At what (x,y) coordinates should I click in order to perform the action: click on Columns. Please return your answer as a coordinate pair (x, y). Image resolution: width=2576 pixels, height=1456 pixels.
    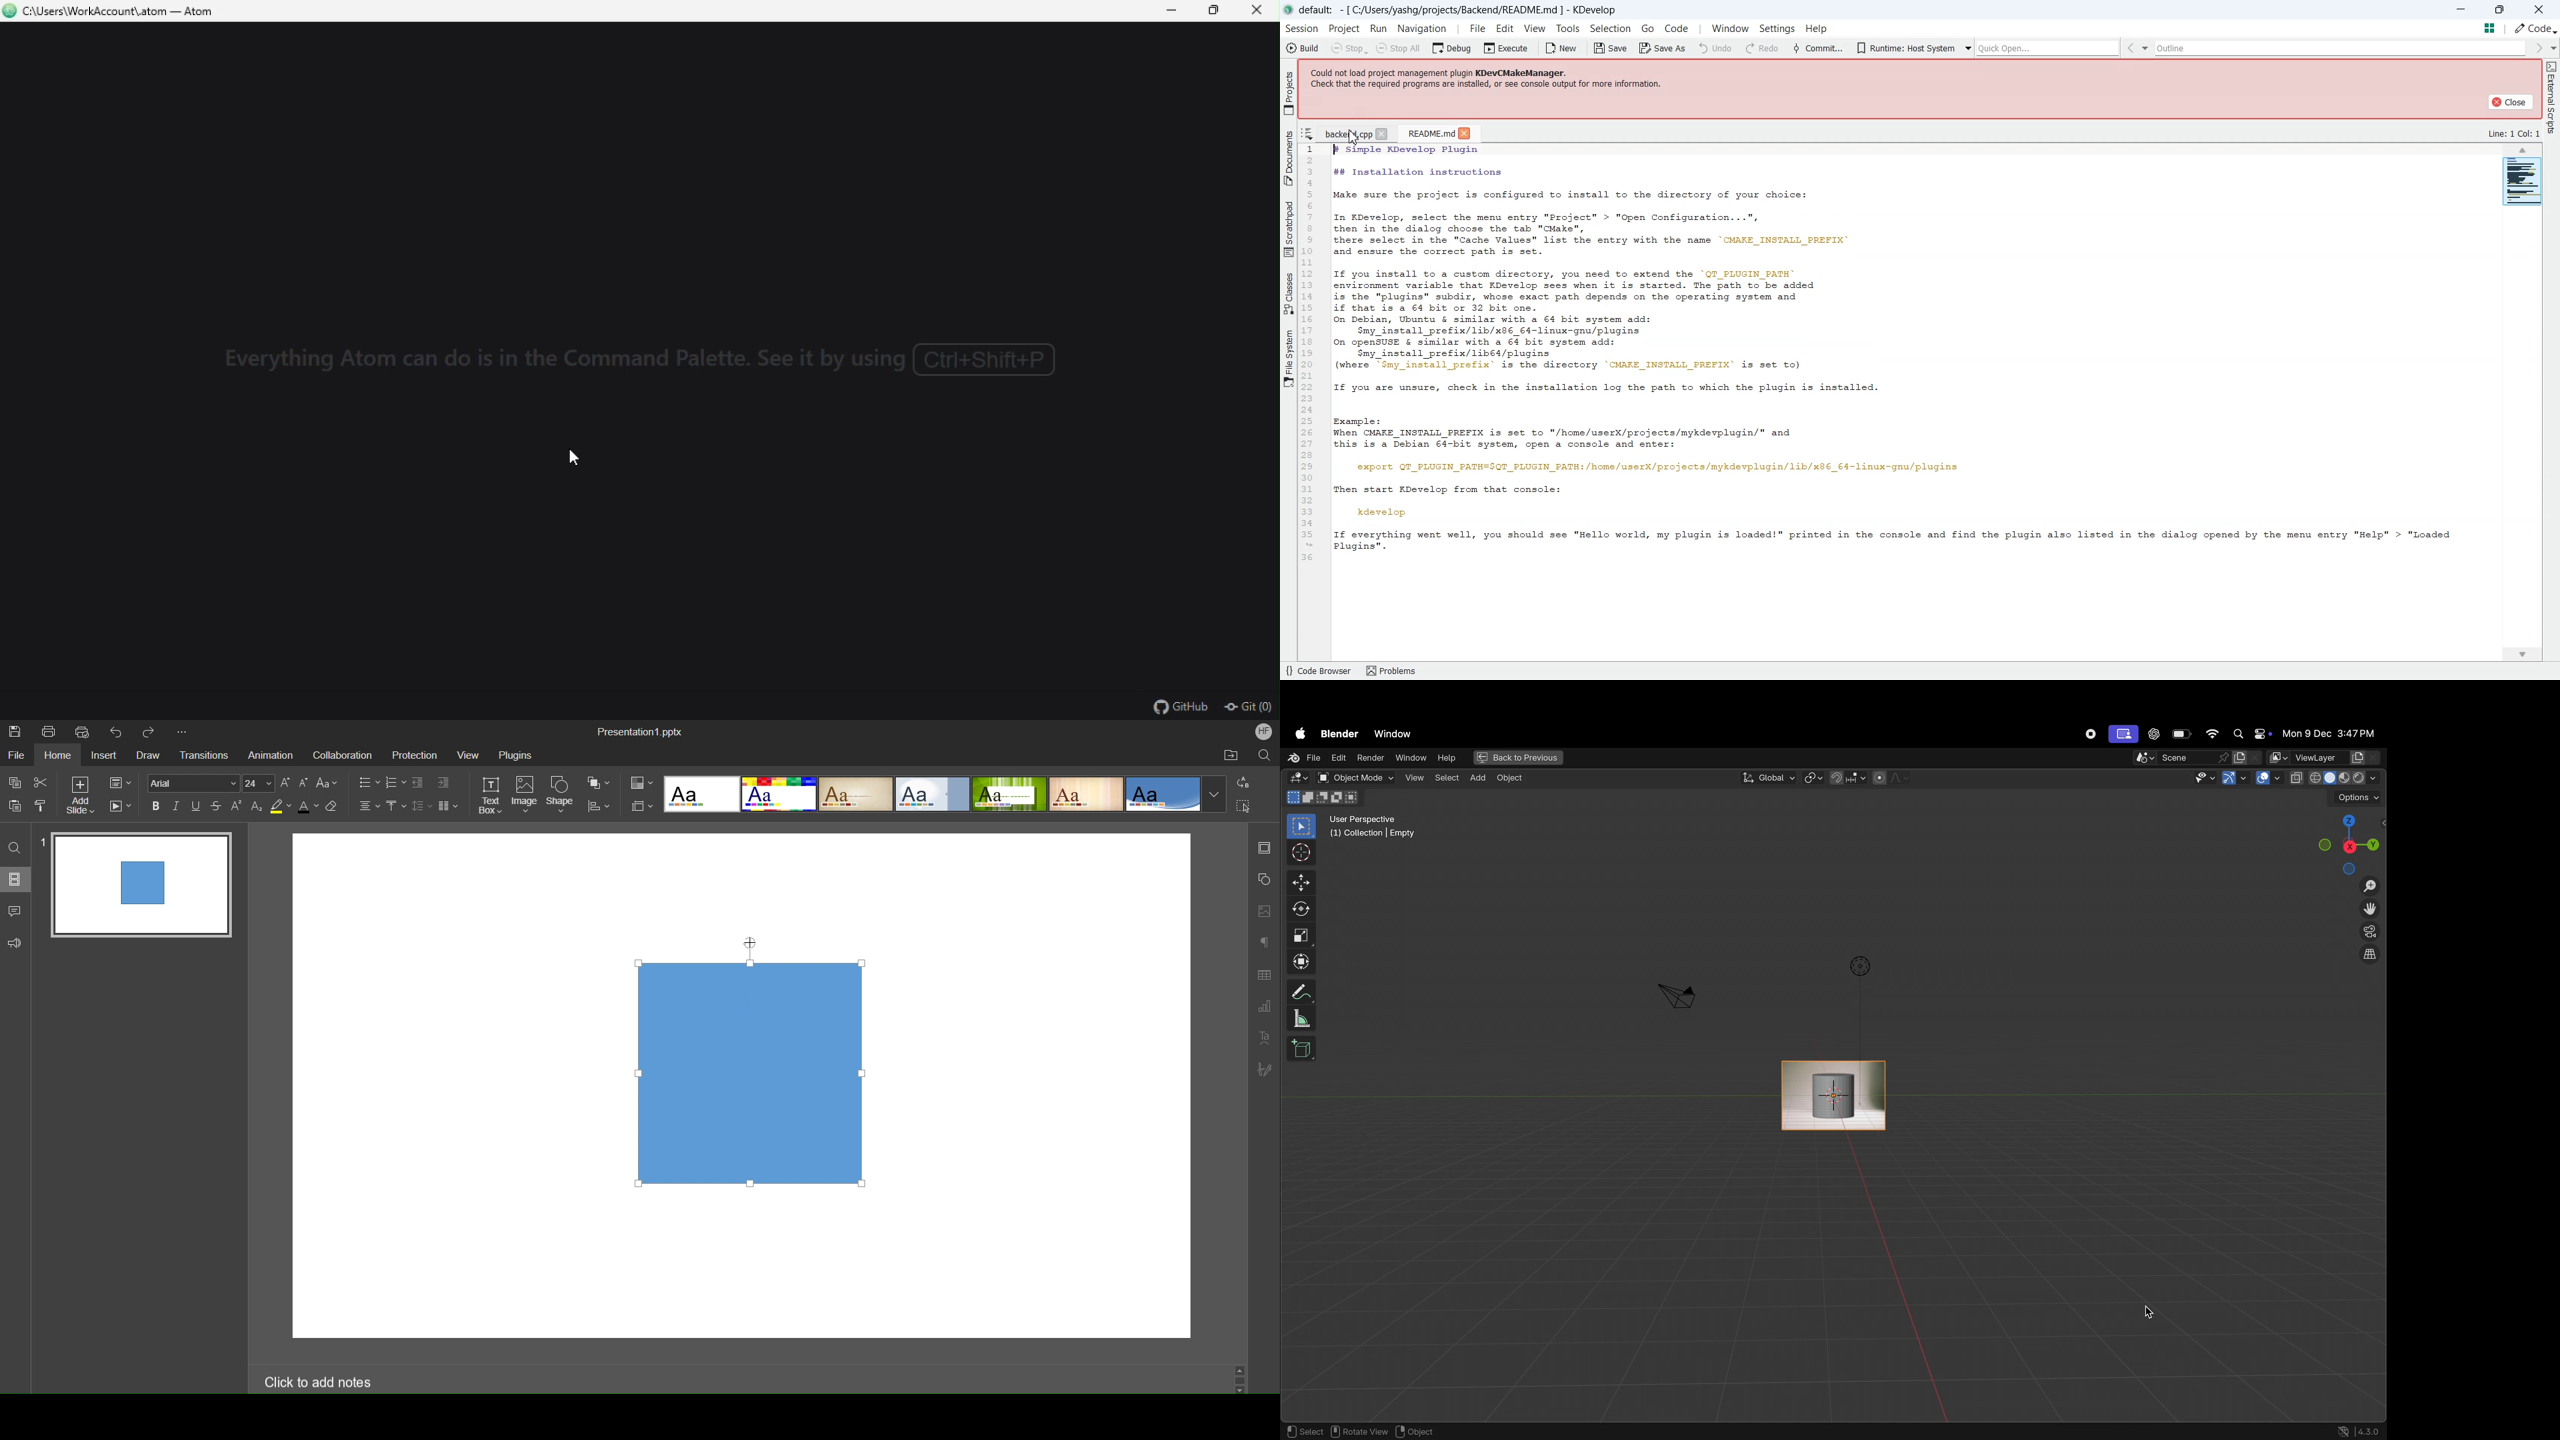
    Looking at the image, I should click on (448, 807).